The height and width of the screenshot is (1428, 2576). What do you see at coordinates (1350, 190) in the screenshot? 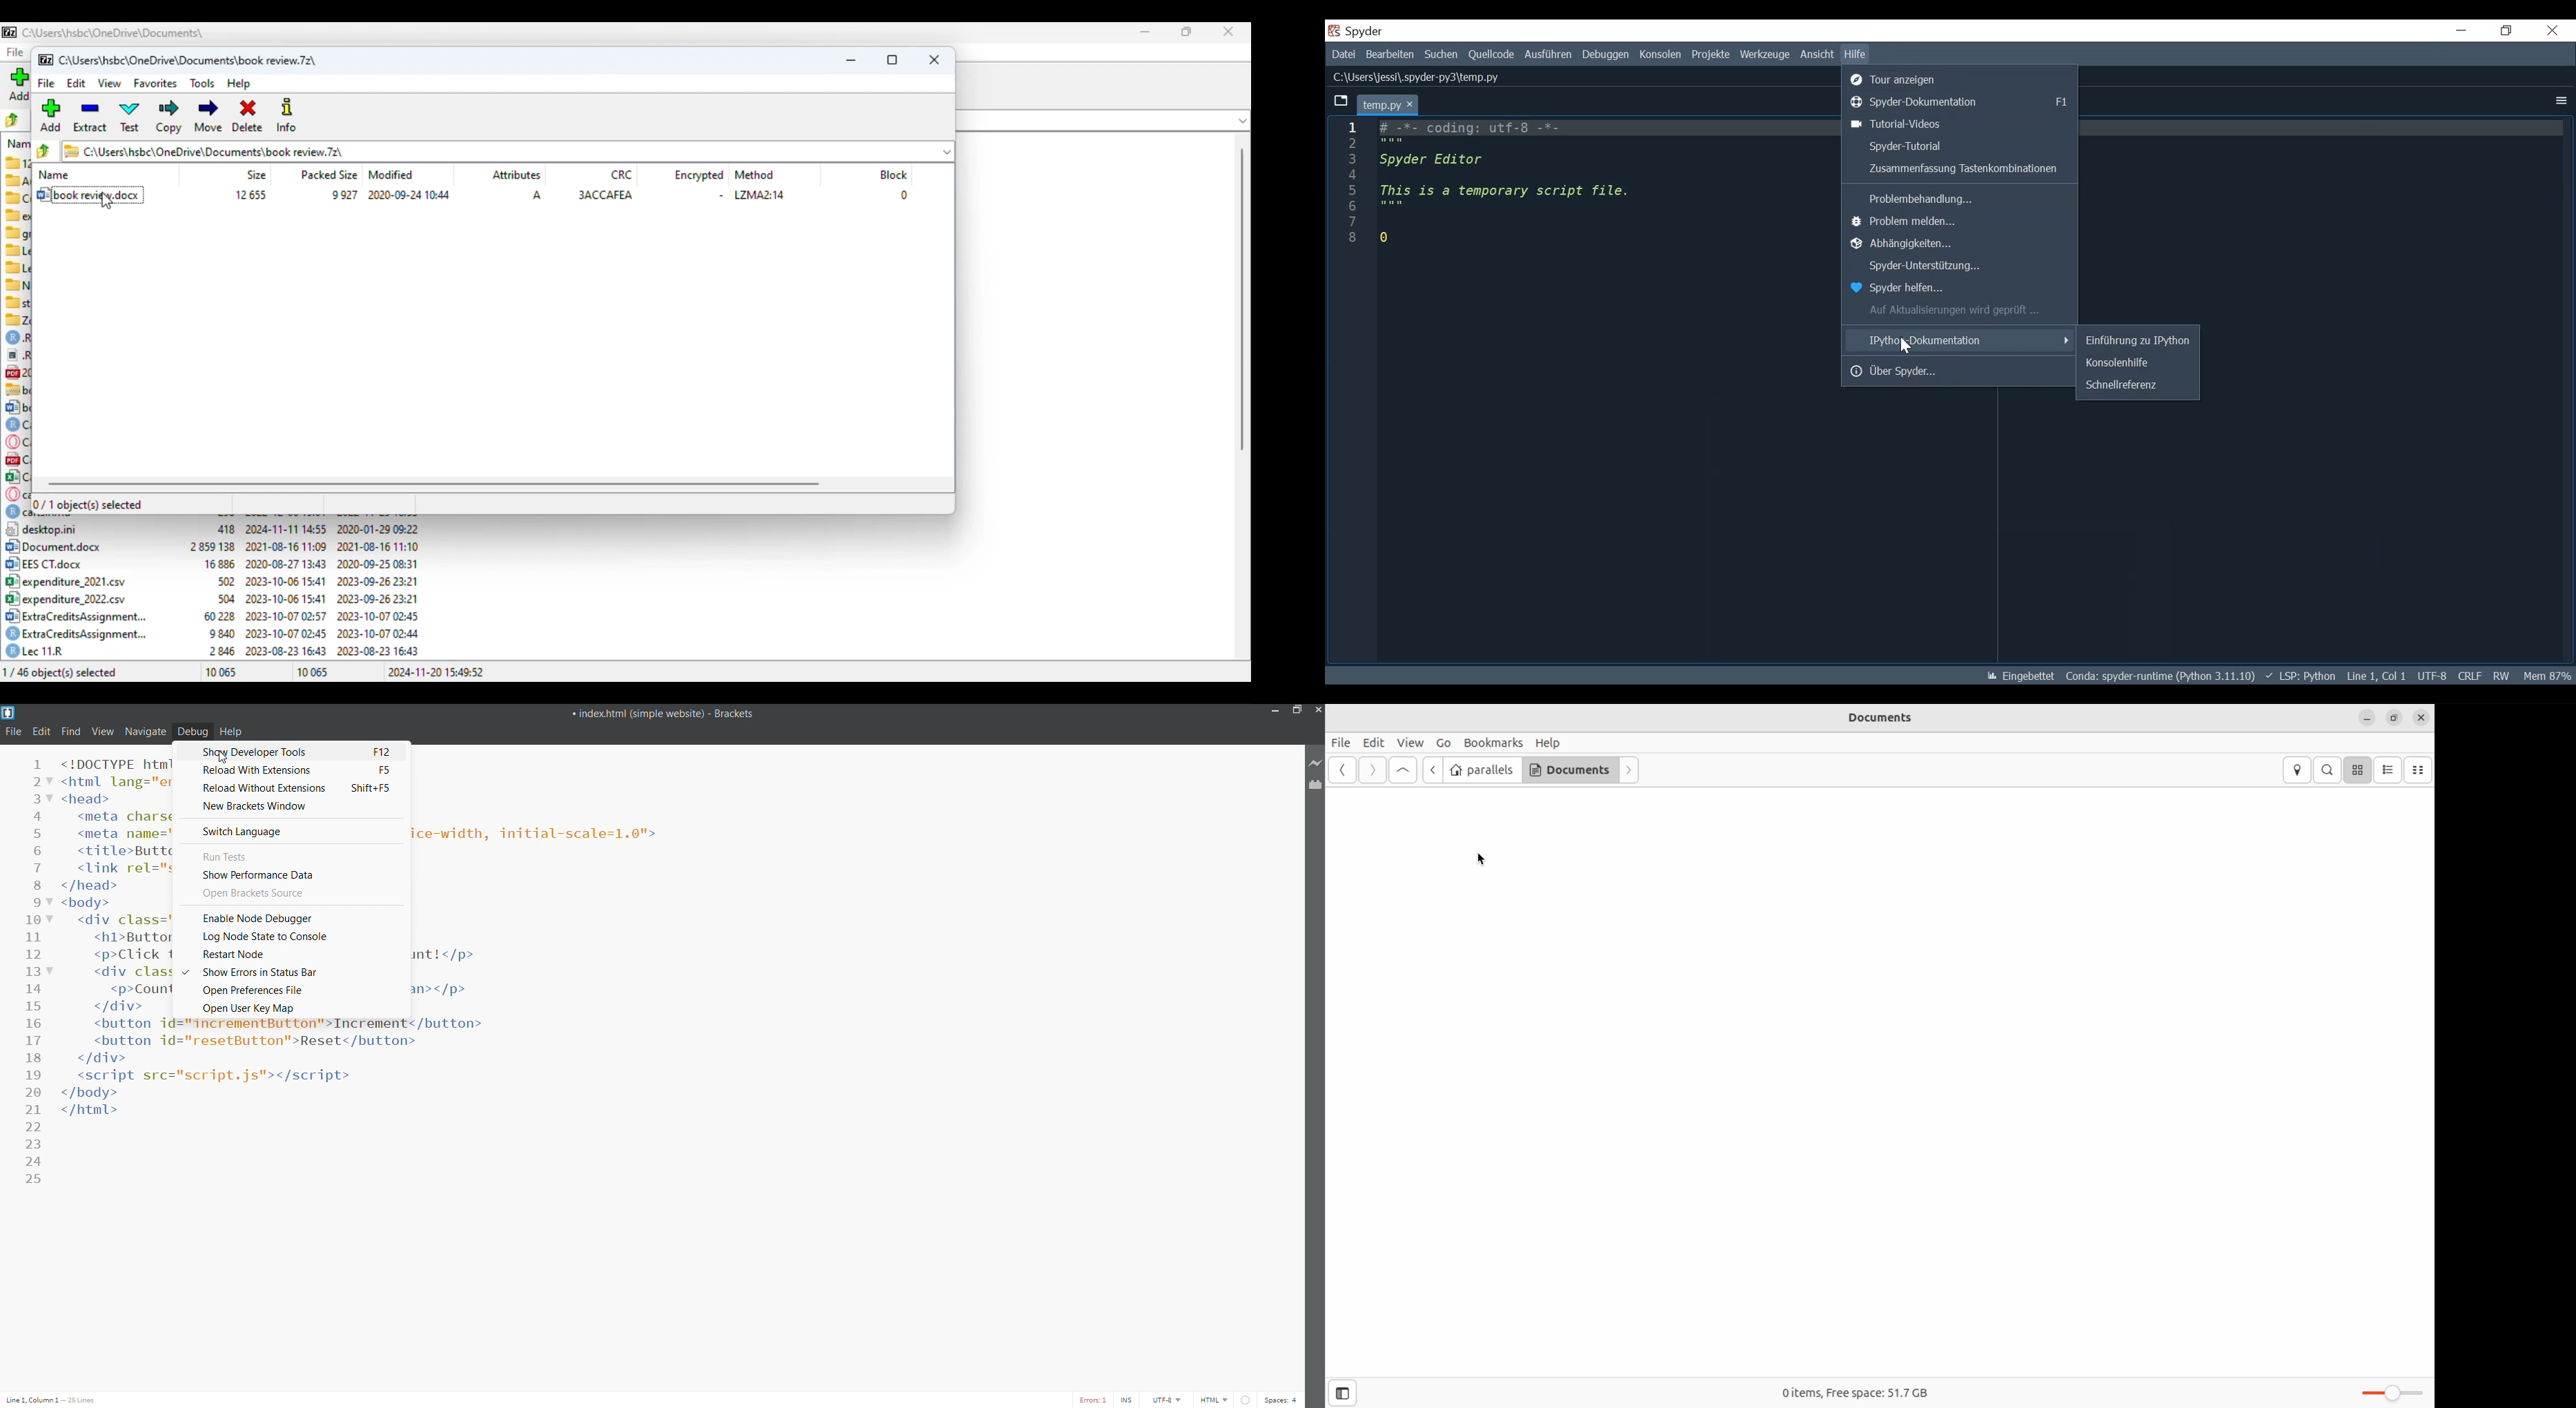
I see `line numbers` at bounding box center [1350, 190].